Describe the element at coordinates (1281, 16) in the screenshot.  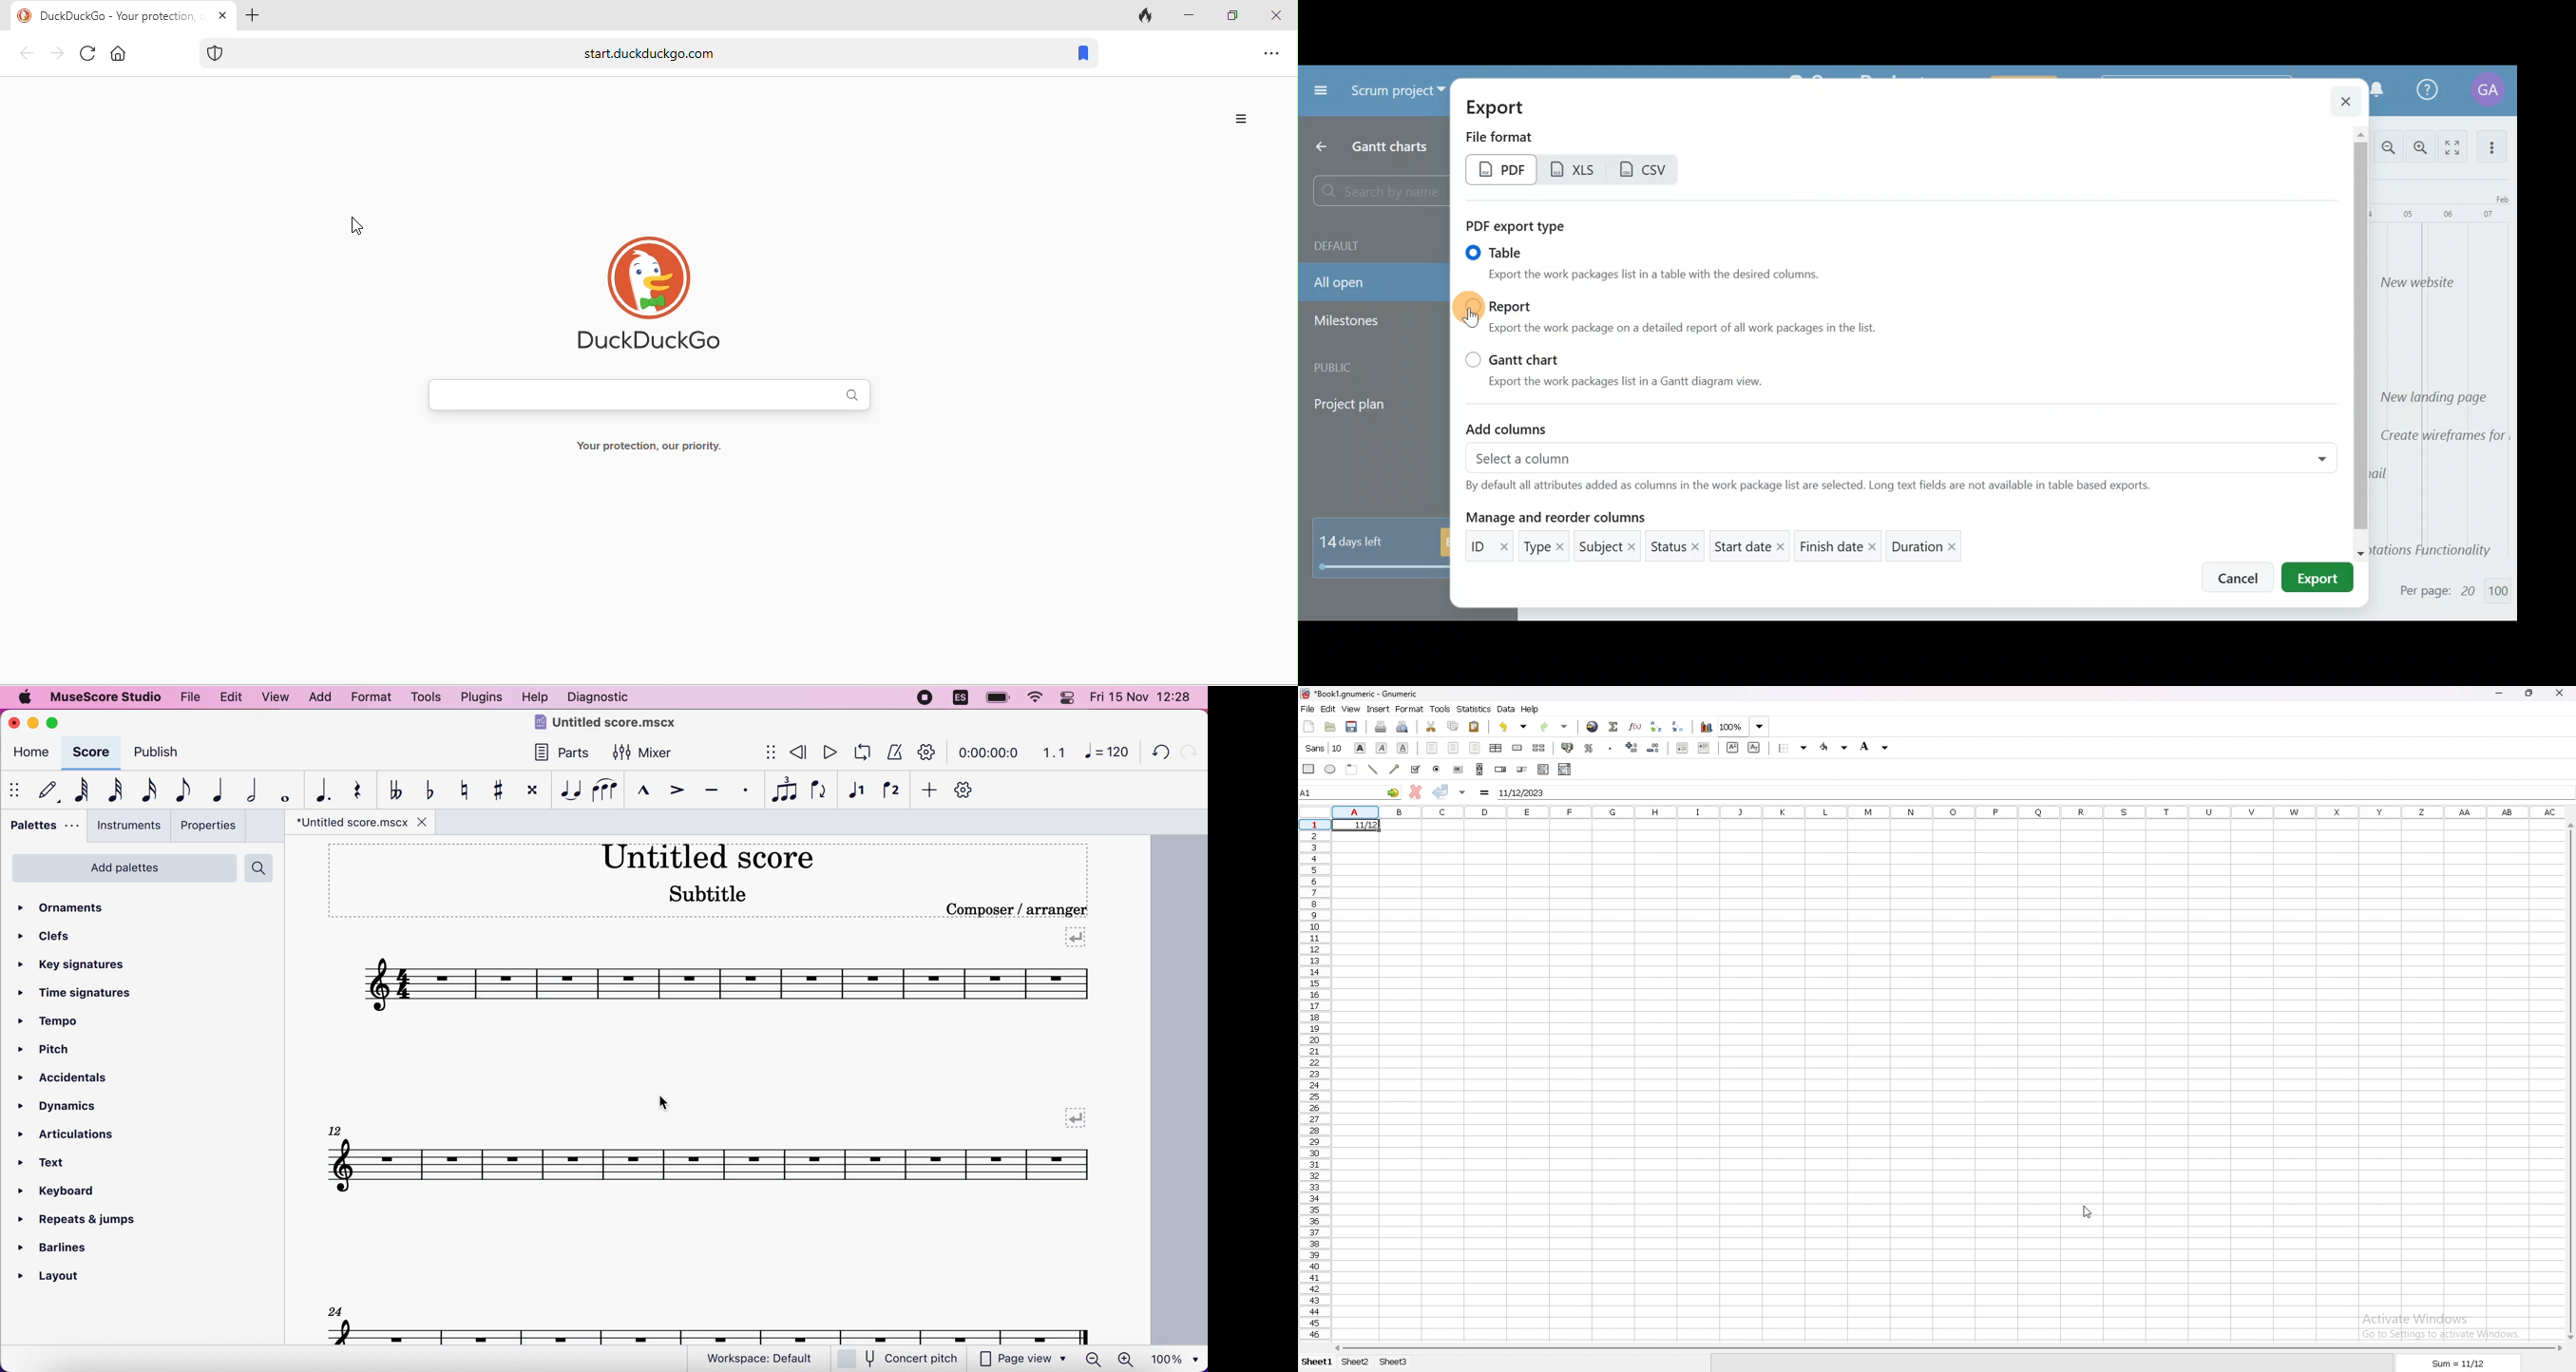
I see `close` at that location.